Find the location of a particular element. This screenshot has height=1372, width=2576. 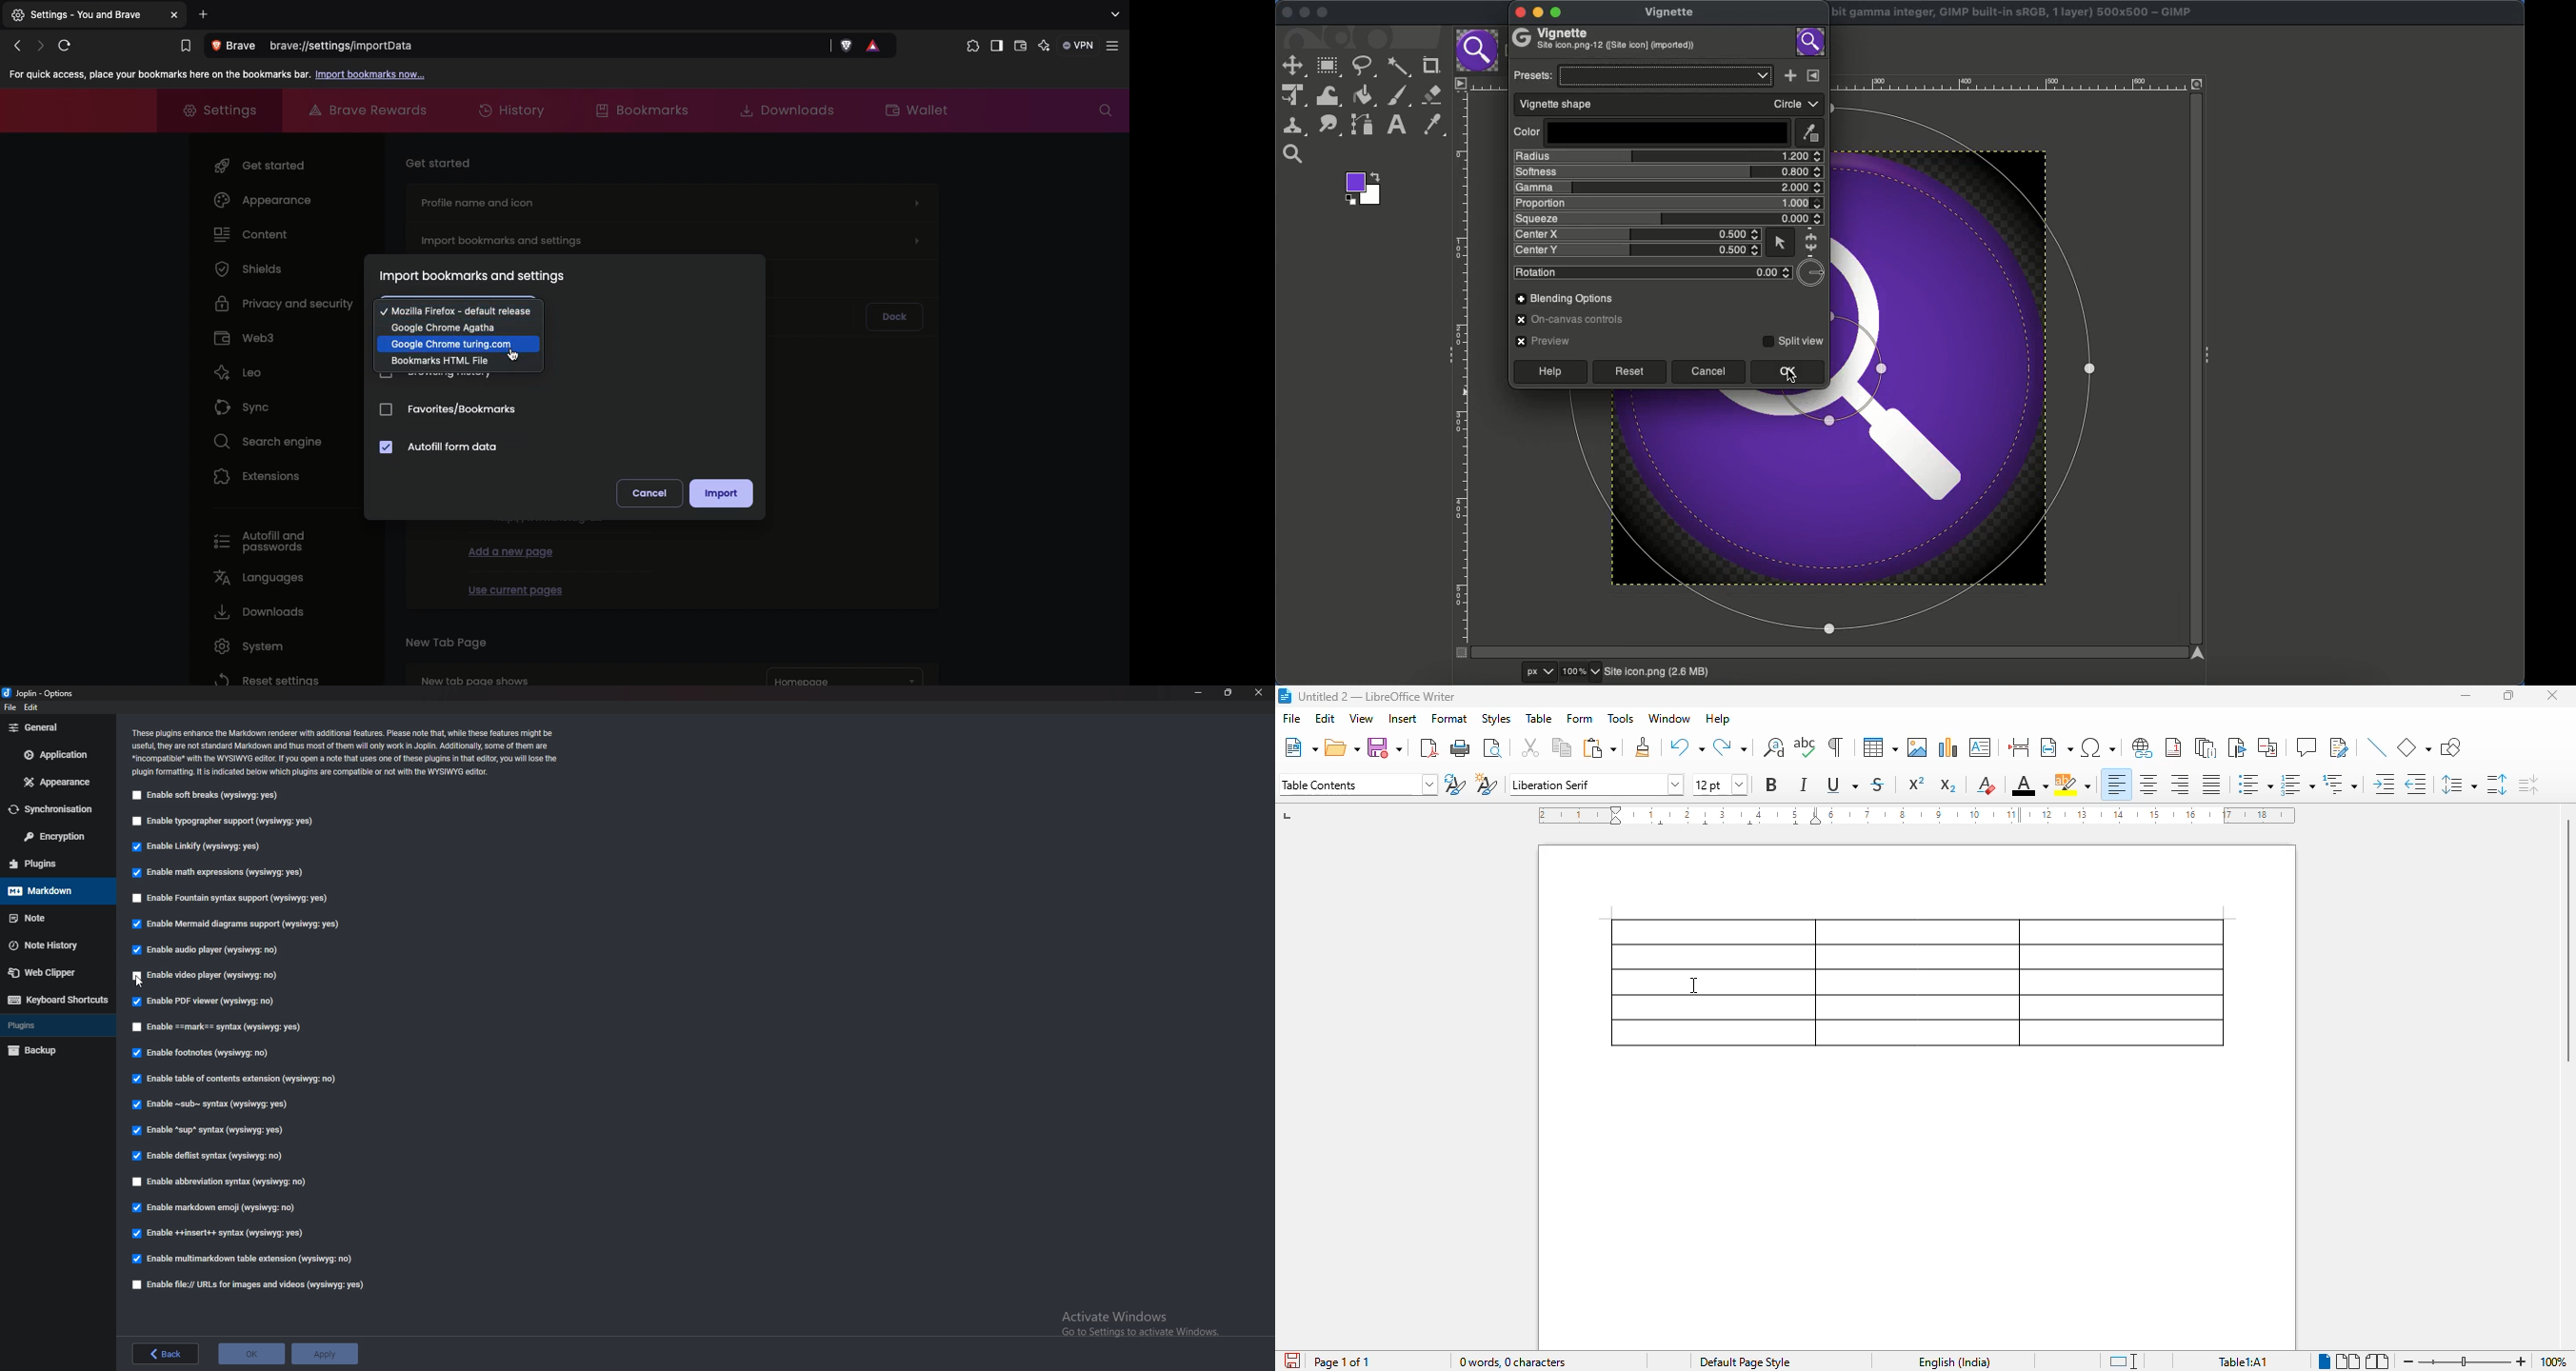

logo is located at coordinates (1284, 696).